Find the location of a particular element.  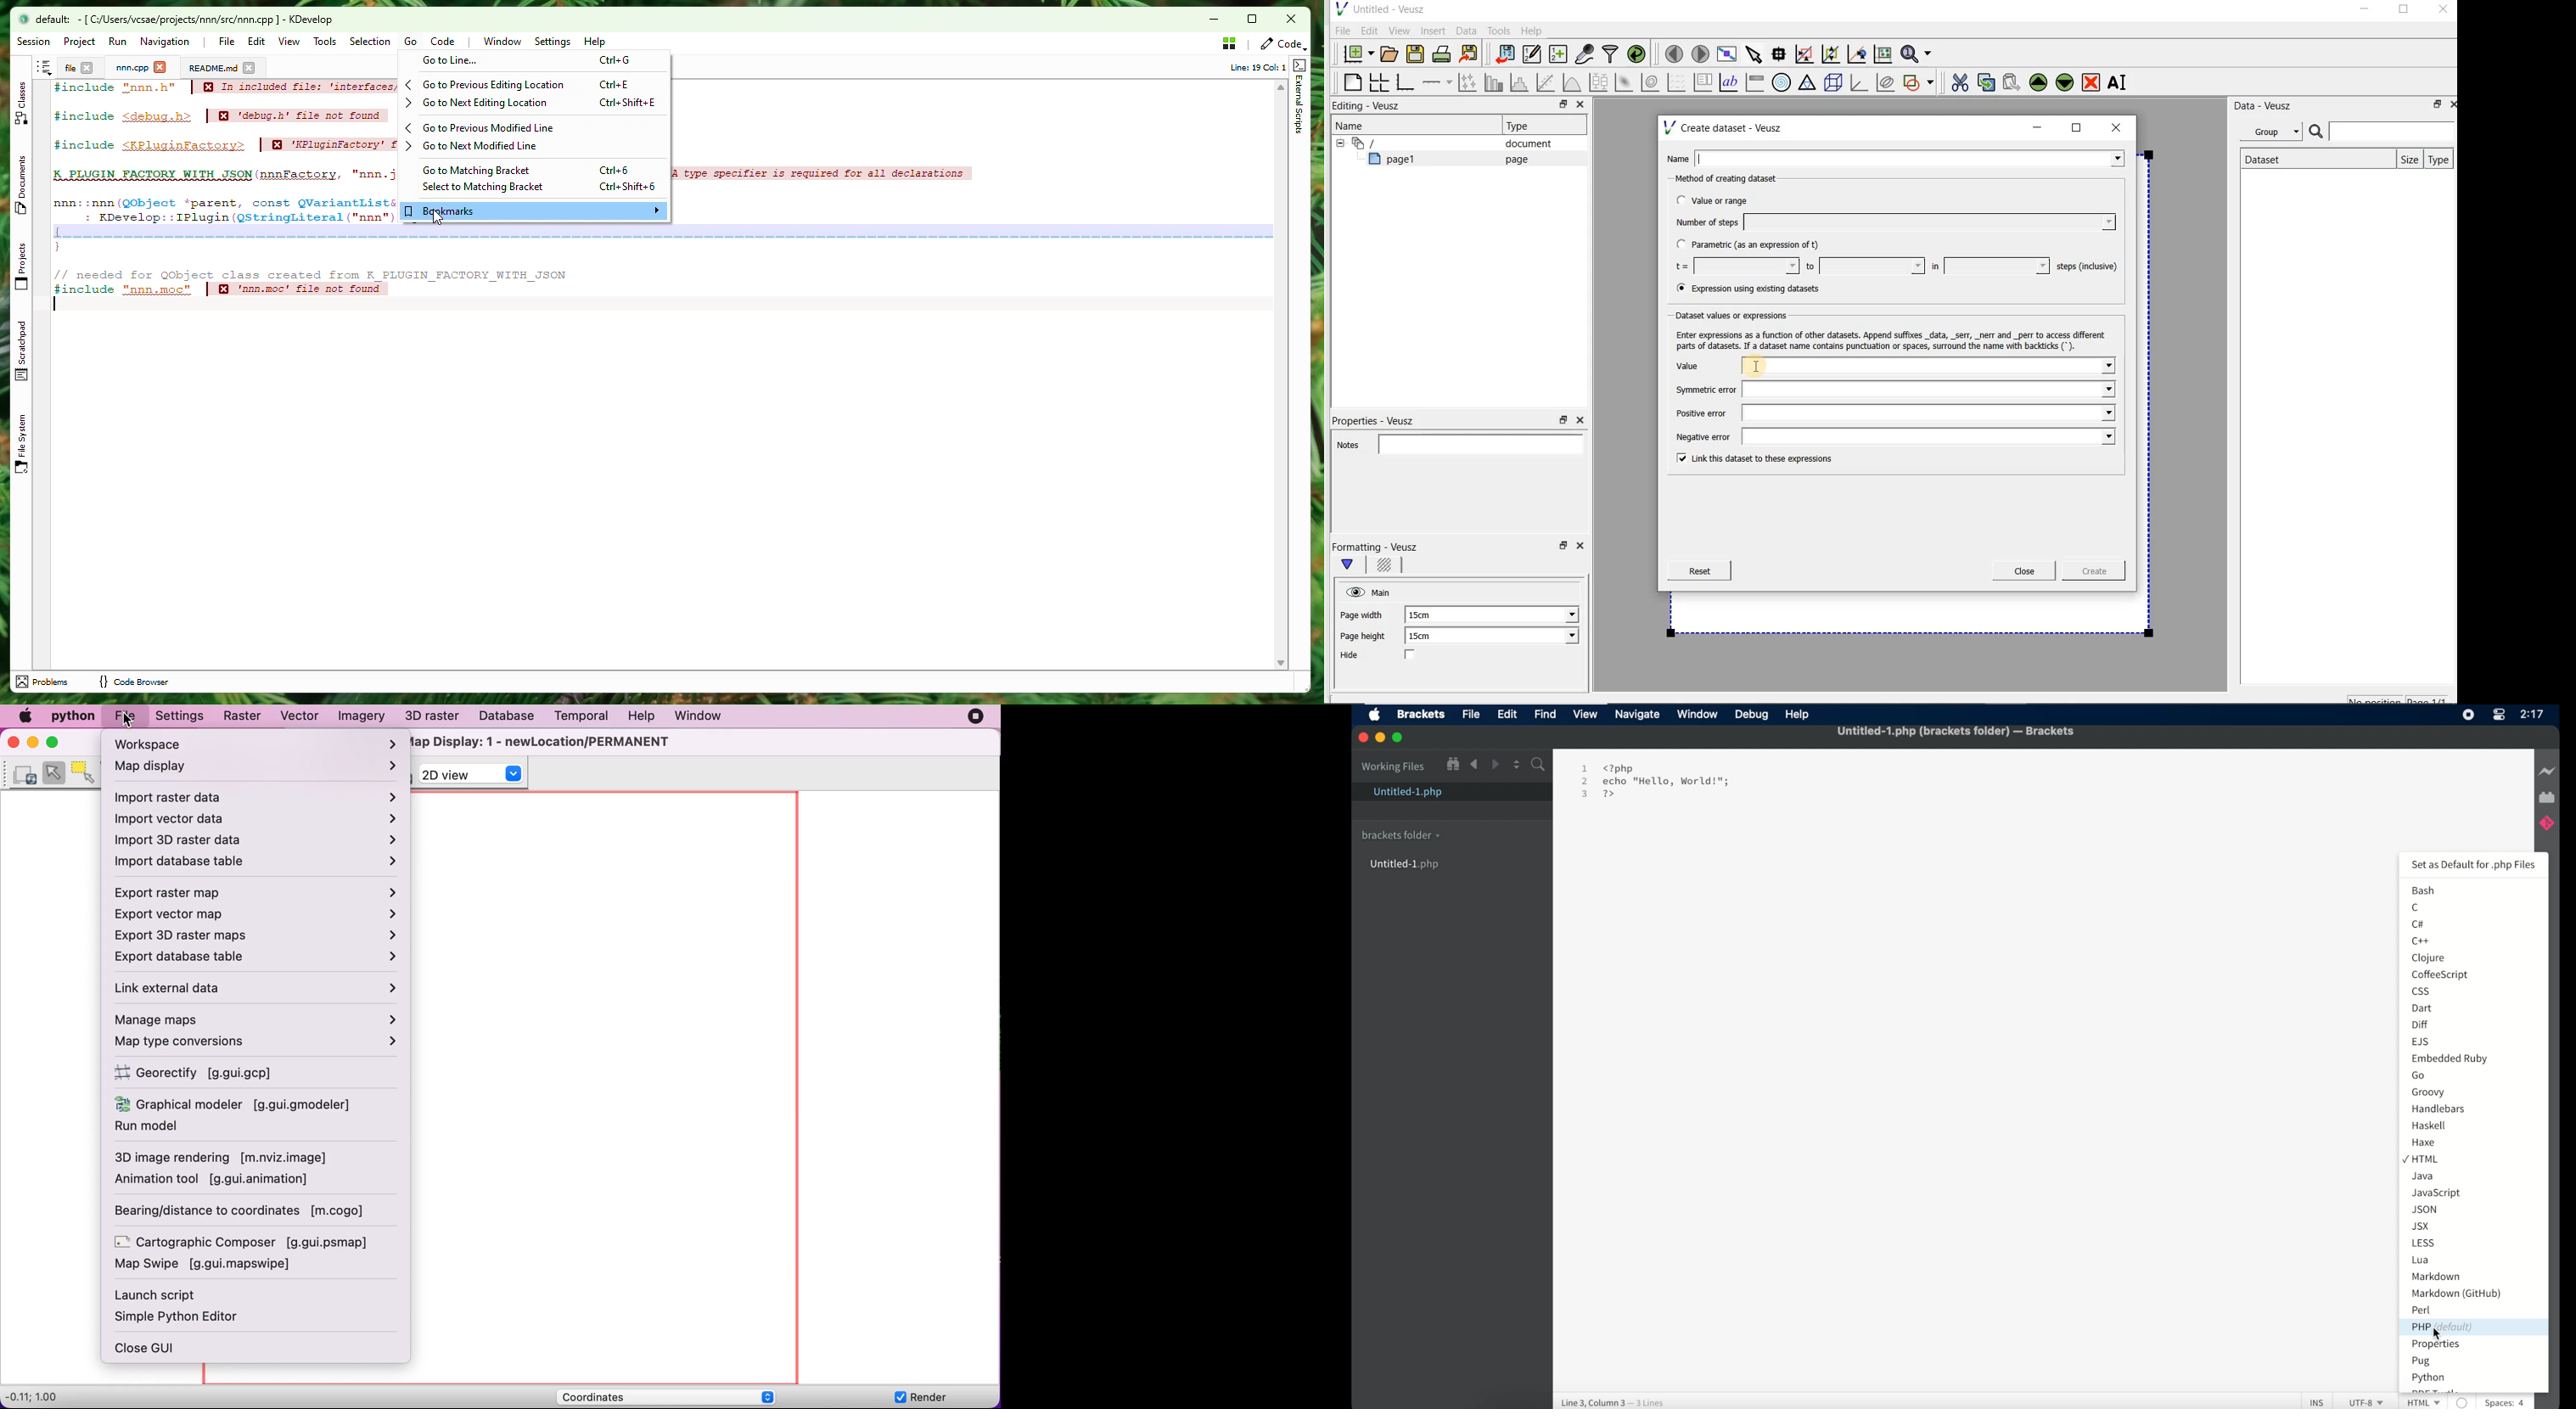

INS is located at coordinates (2318, 1402).